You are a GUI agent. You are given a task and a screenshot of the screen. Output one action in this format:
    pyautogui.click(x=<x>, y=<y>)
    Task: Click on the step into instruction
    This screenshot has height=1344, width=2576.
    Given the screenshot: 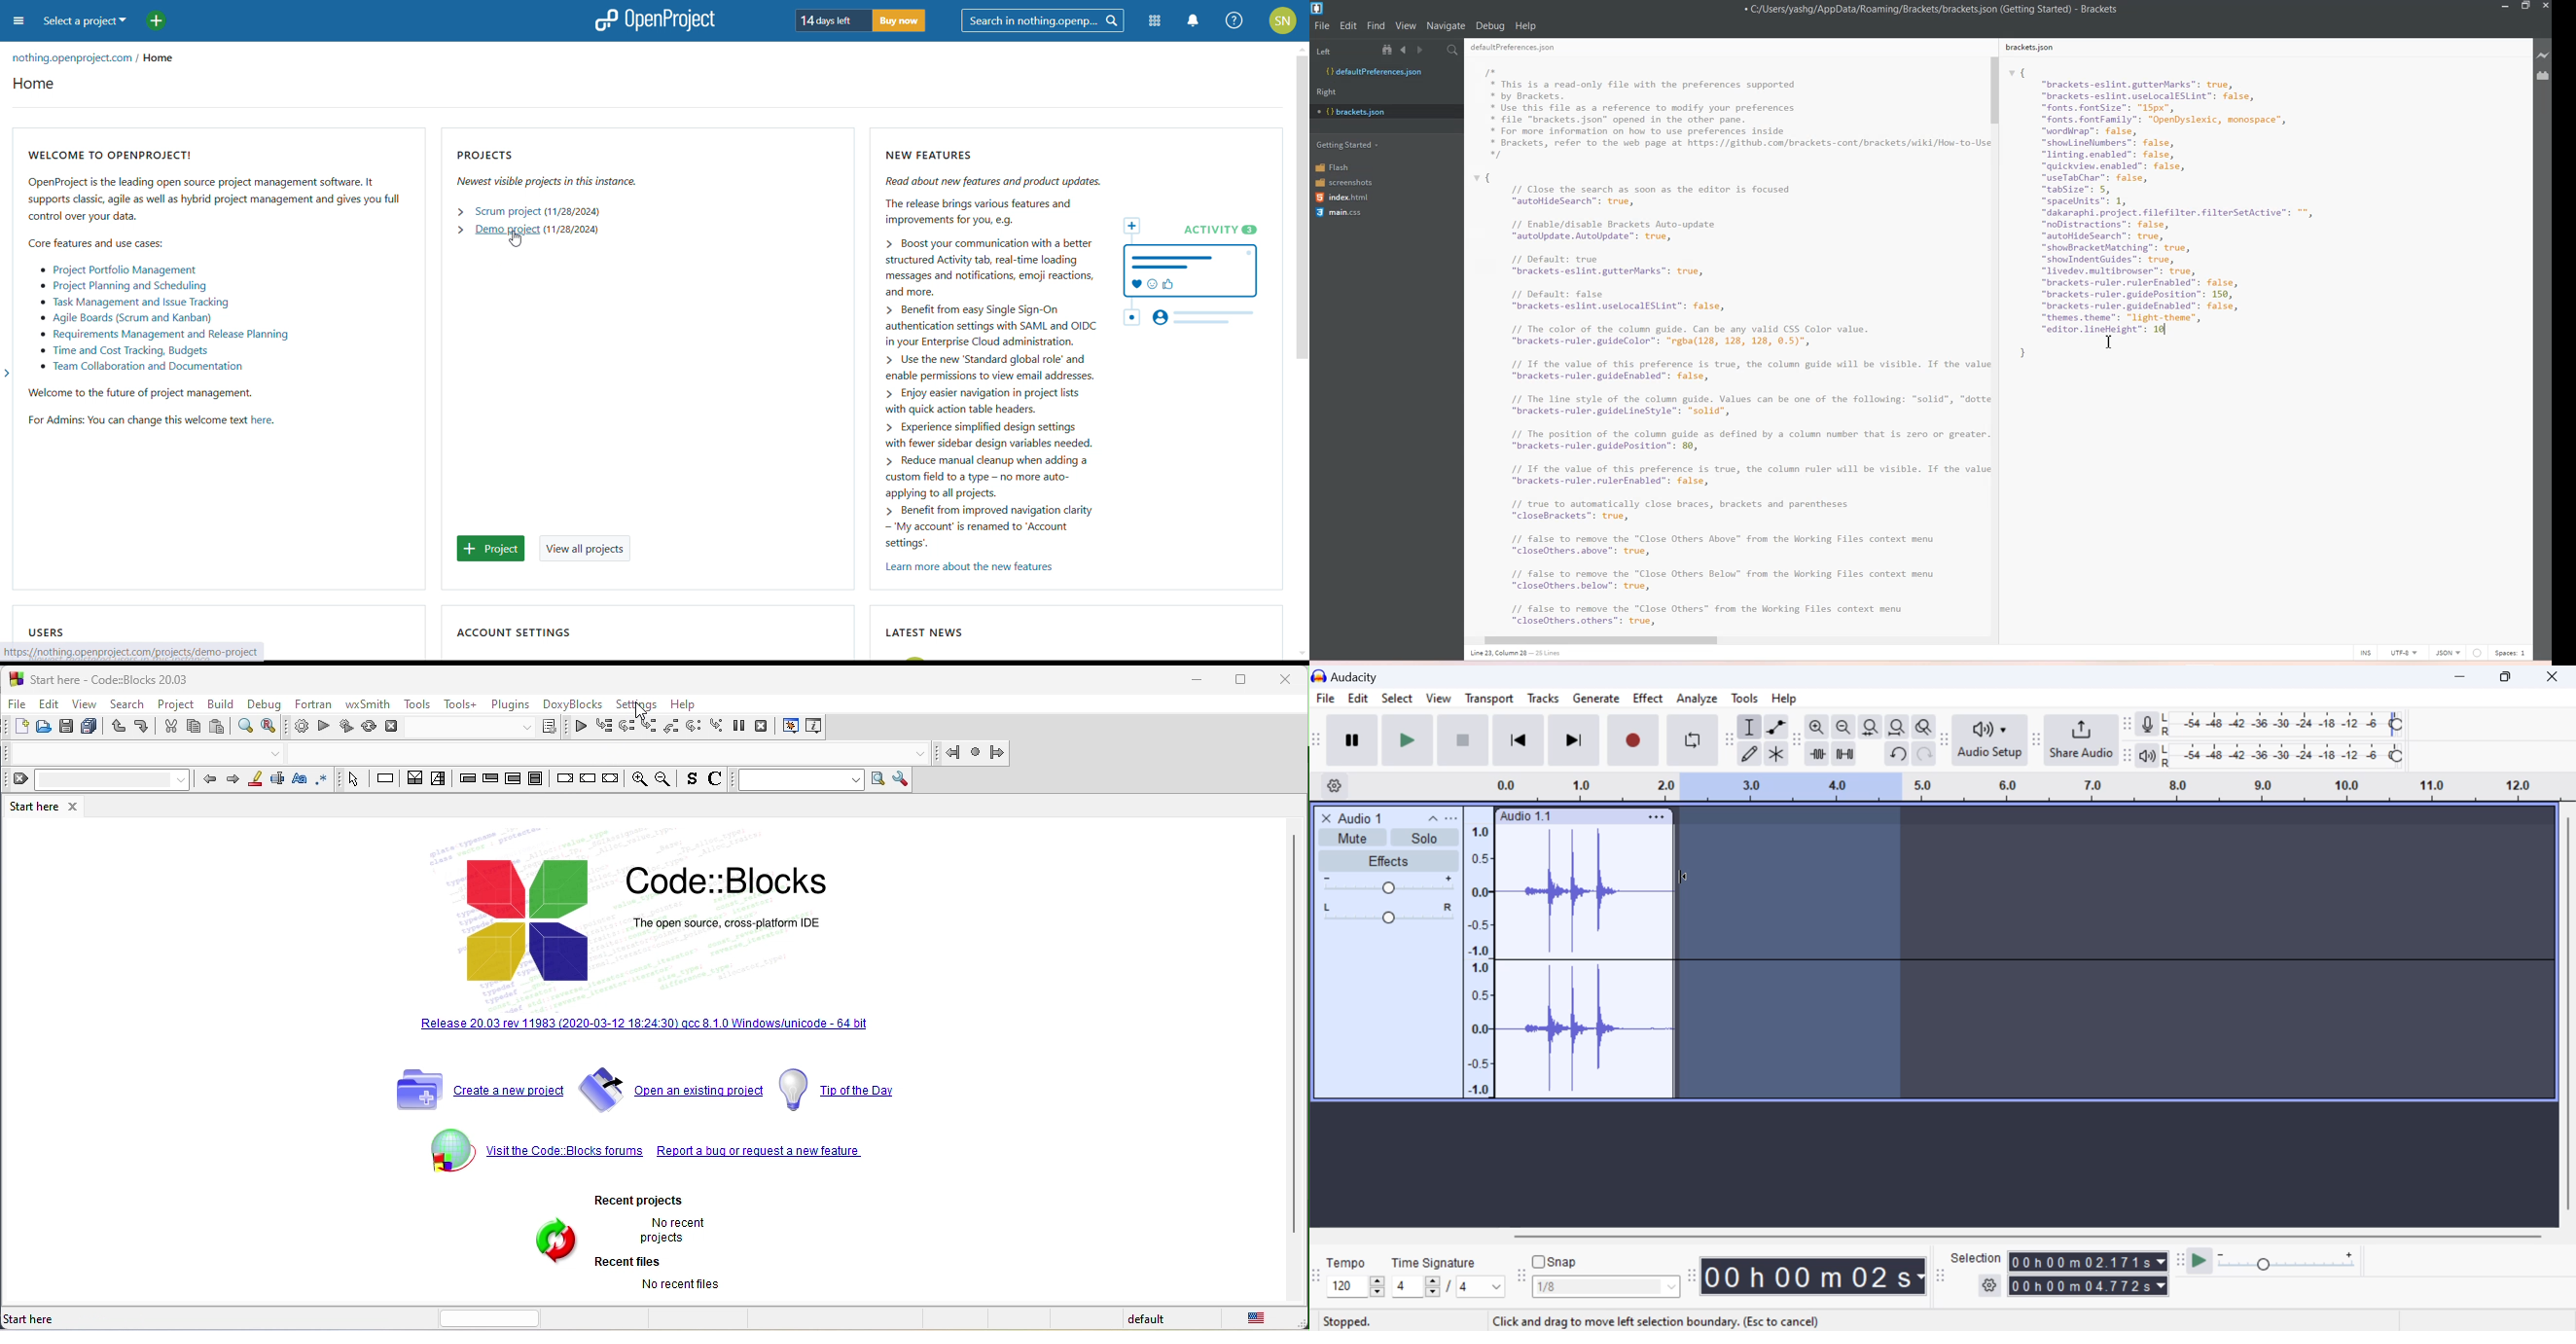 What is the action you would take?
    pyautogui.click(x=718, y=729)
    